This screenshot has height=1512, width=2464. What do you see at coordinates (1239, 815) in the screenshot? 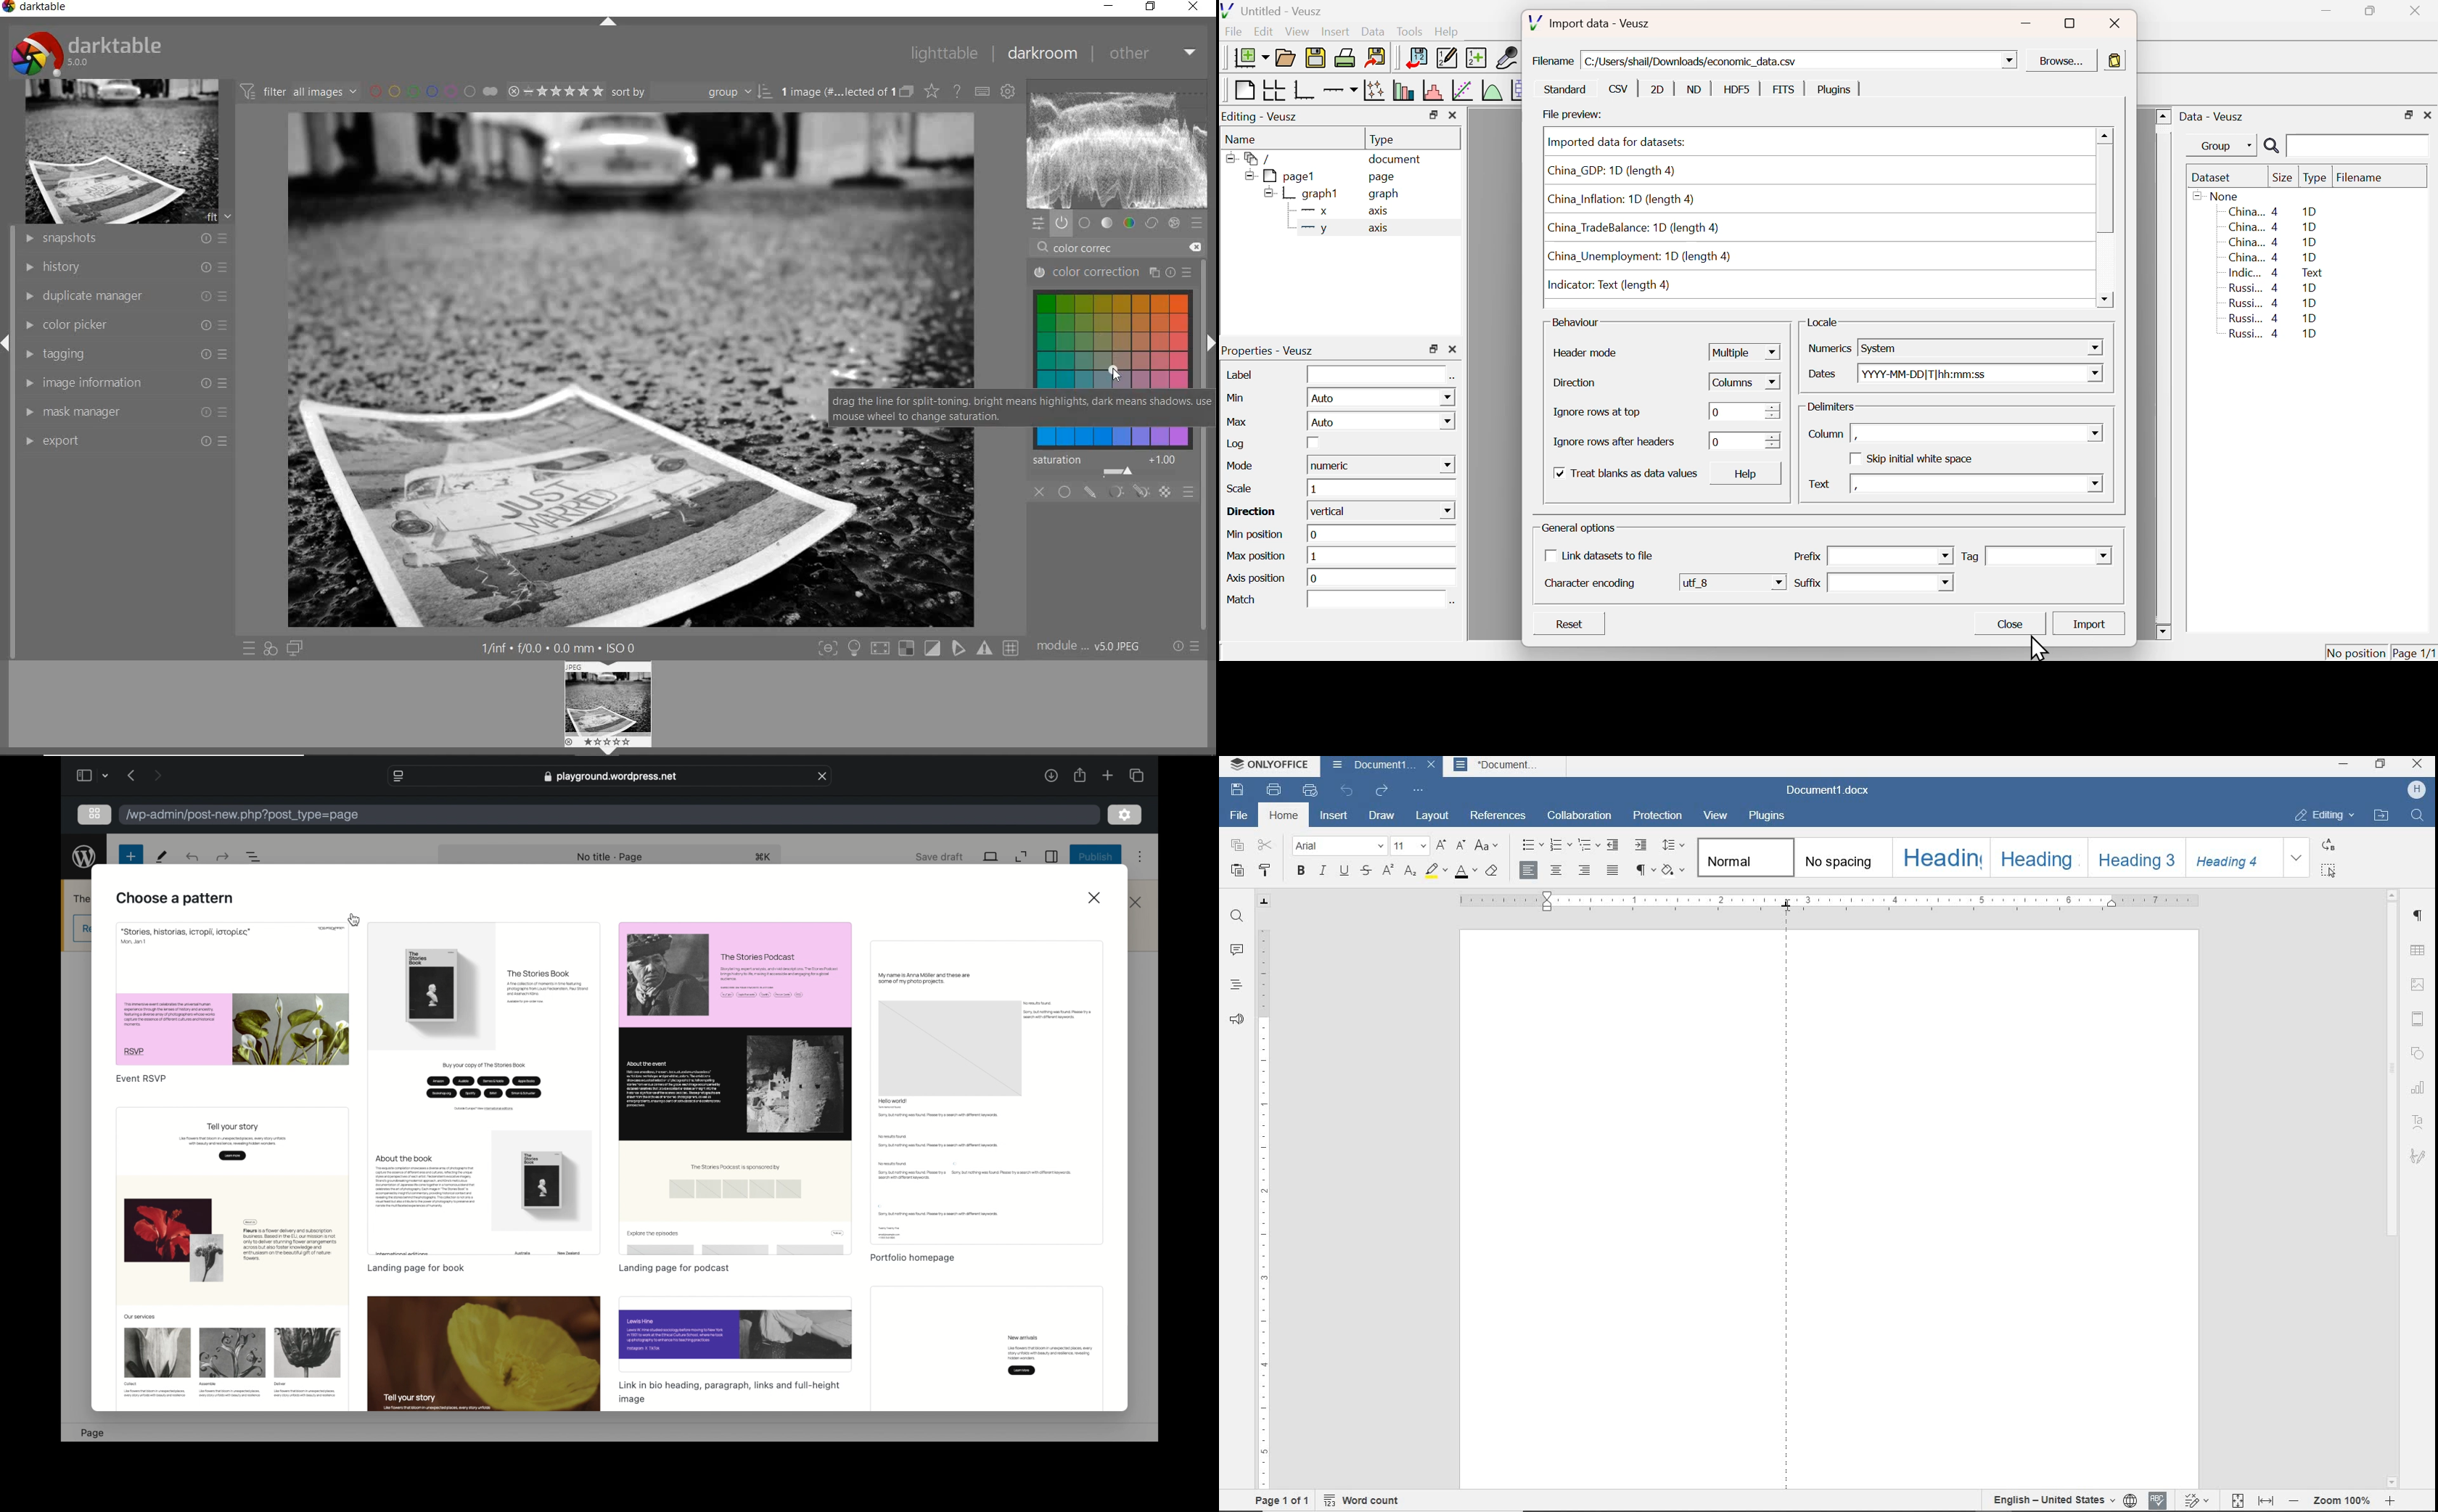
I see `FILE` at bounding box center [1239, 815].